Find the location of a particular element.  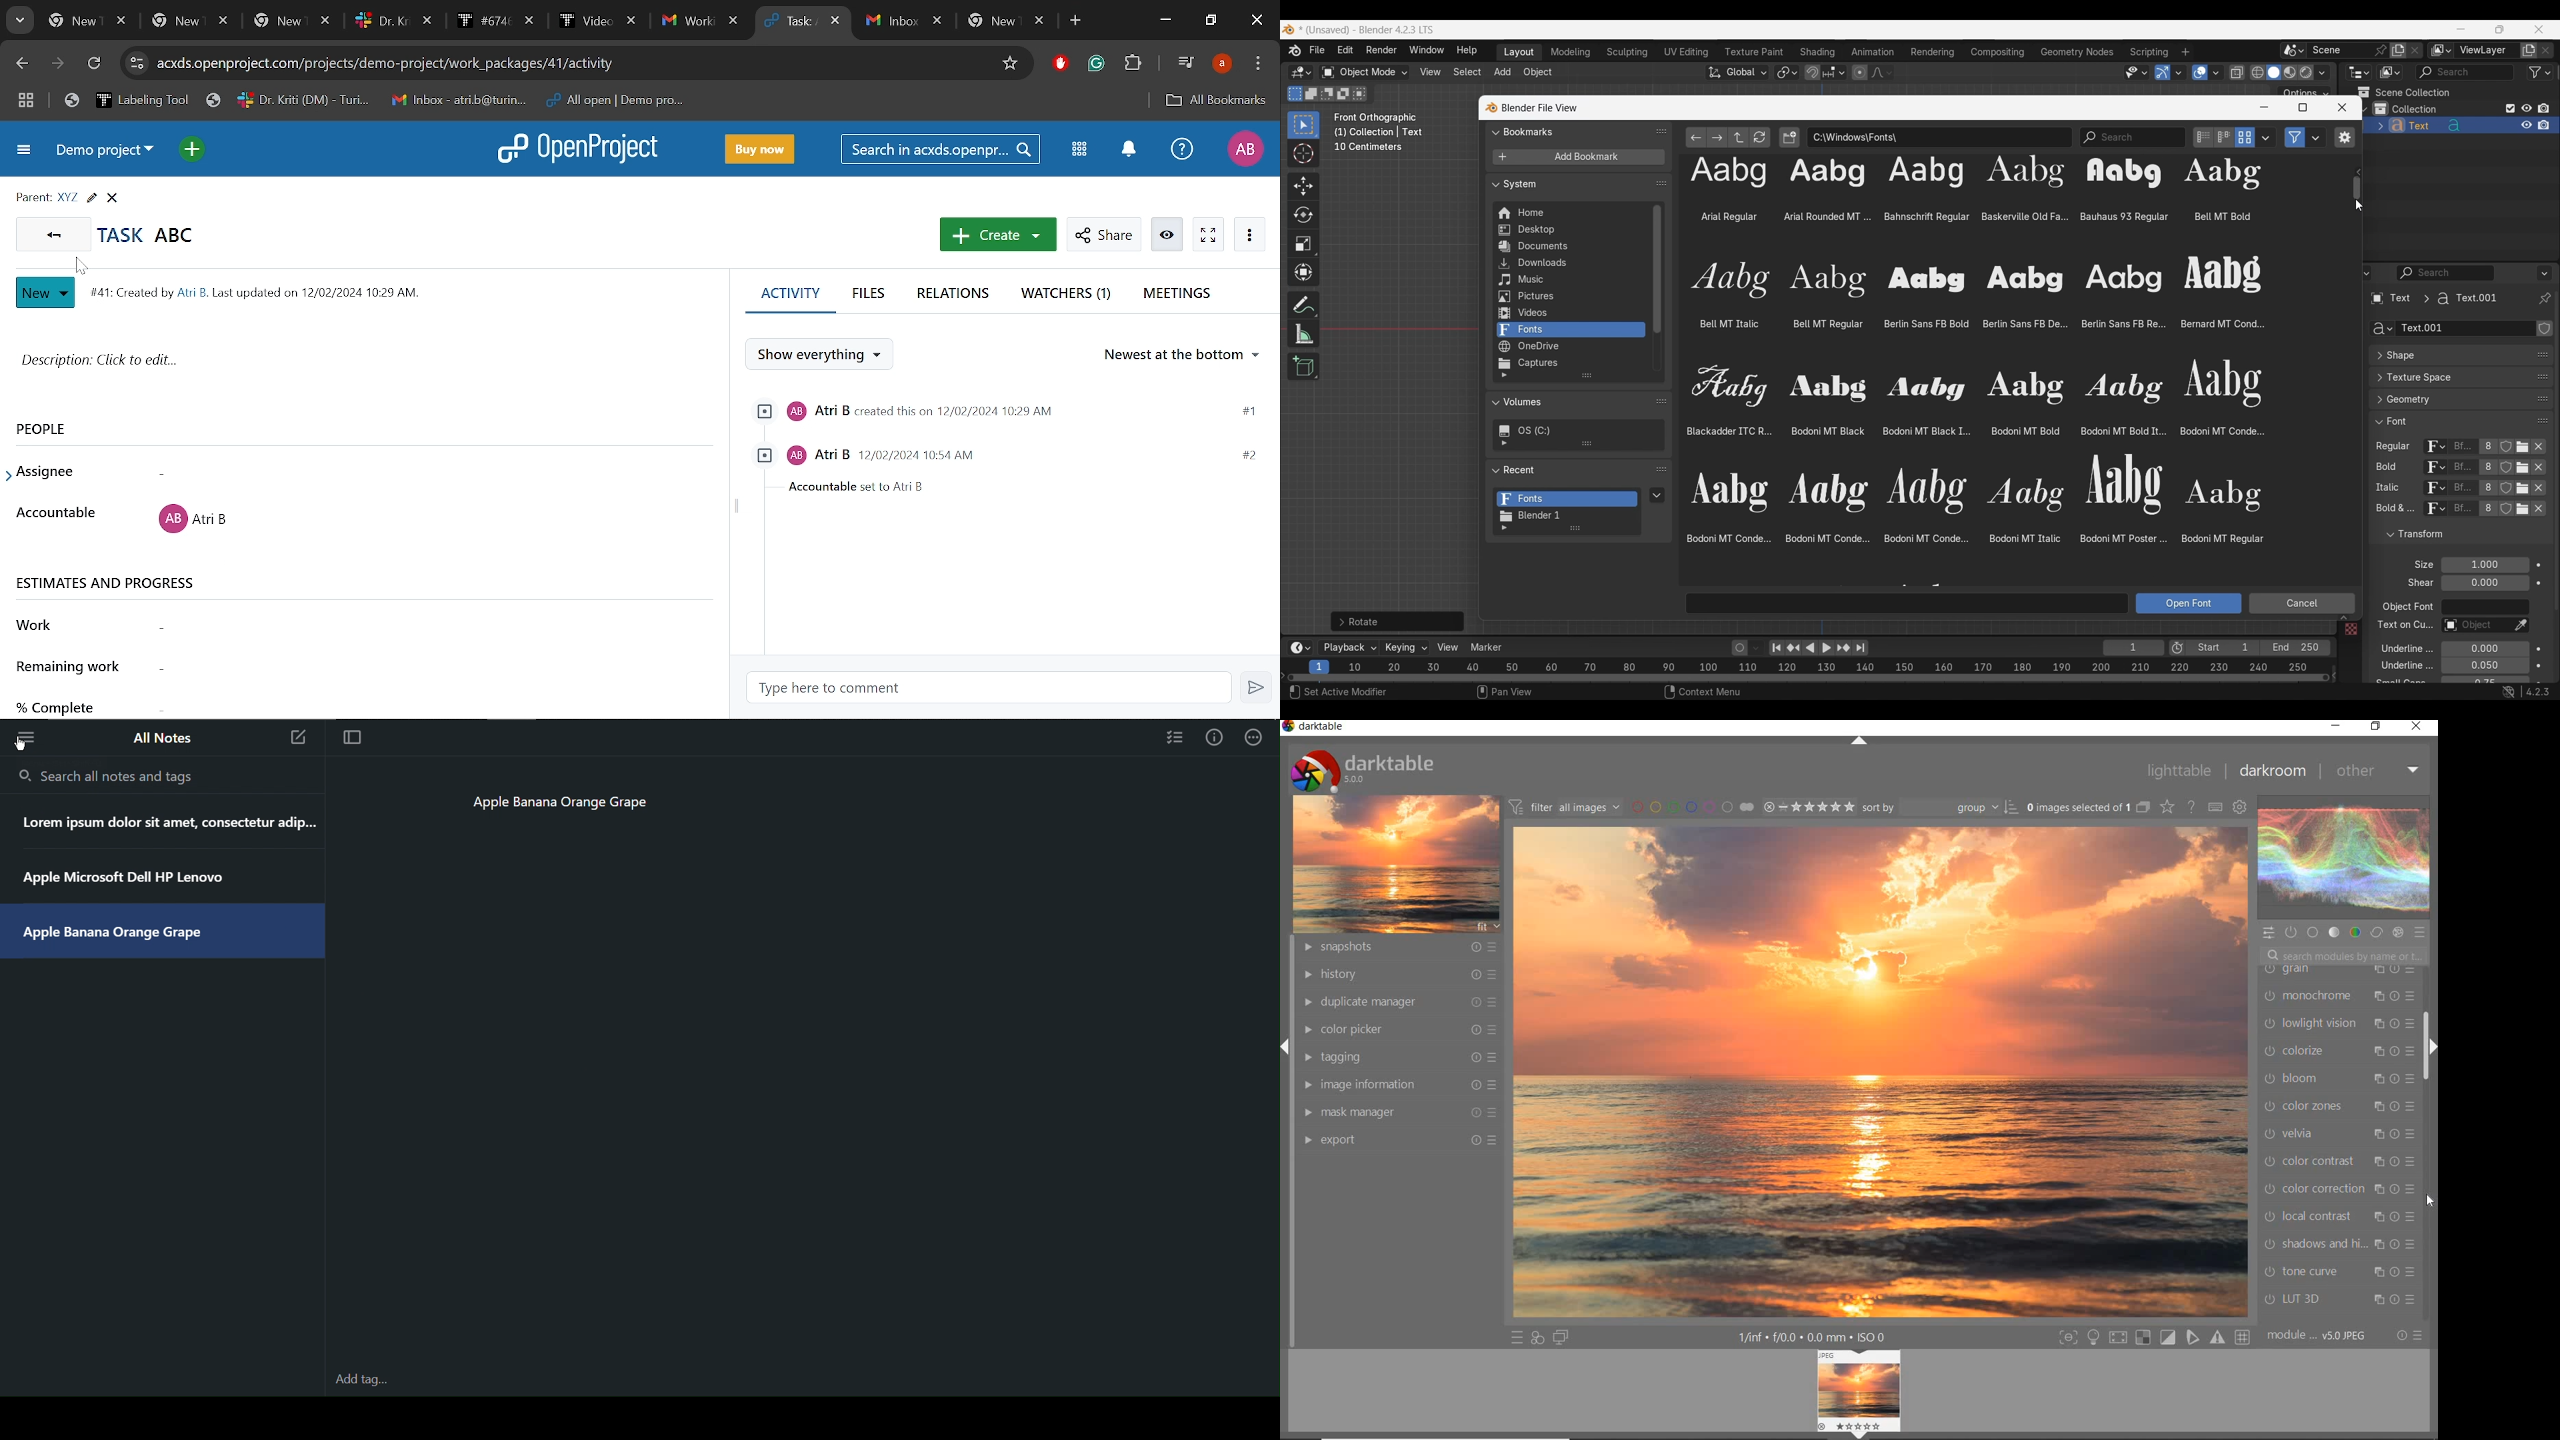

Remove view layer is located at coordinates (2546, 50).